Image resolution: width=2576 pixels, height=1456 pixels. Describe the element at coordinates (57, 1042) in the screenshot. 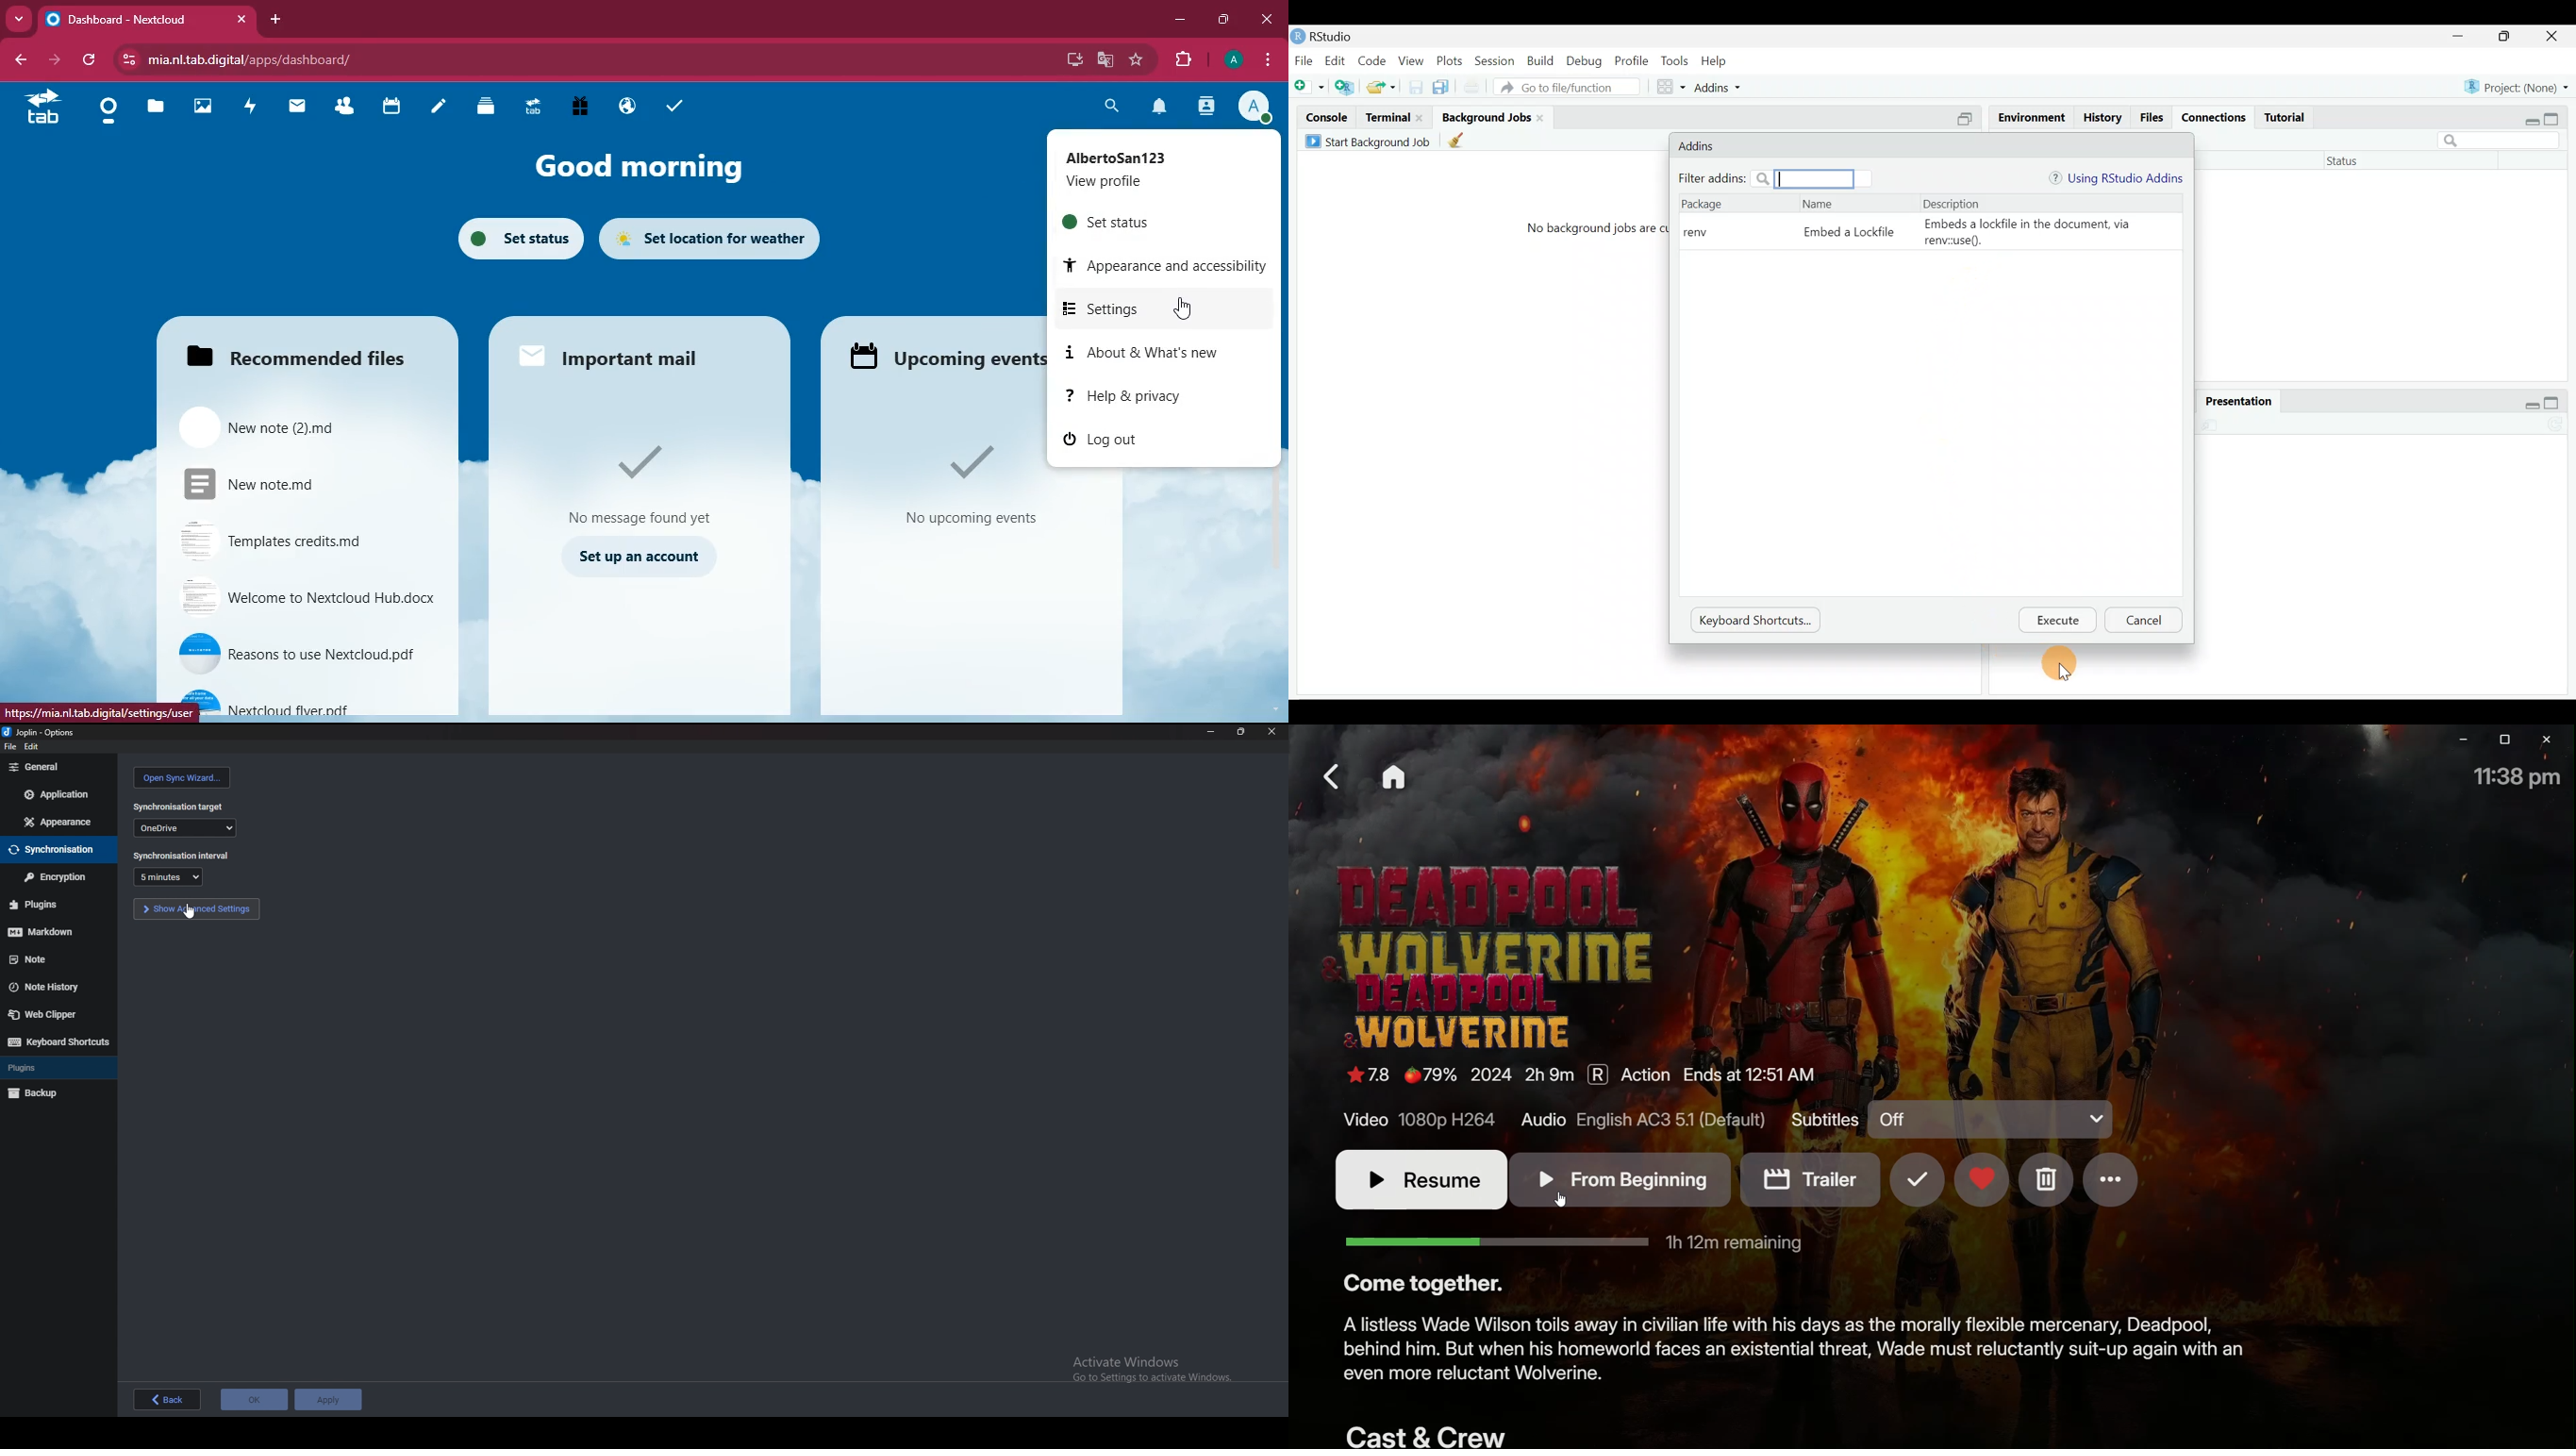

I see `keyboard shortcuts` at that location.